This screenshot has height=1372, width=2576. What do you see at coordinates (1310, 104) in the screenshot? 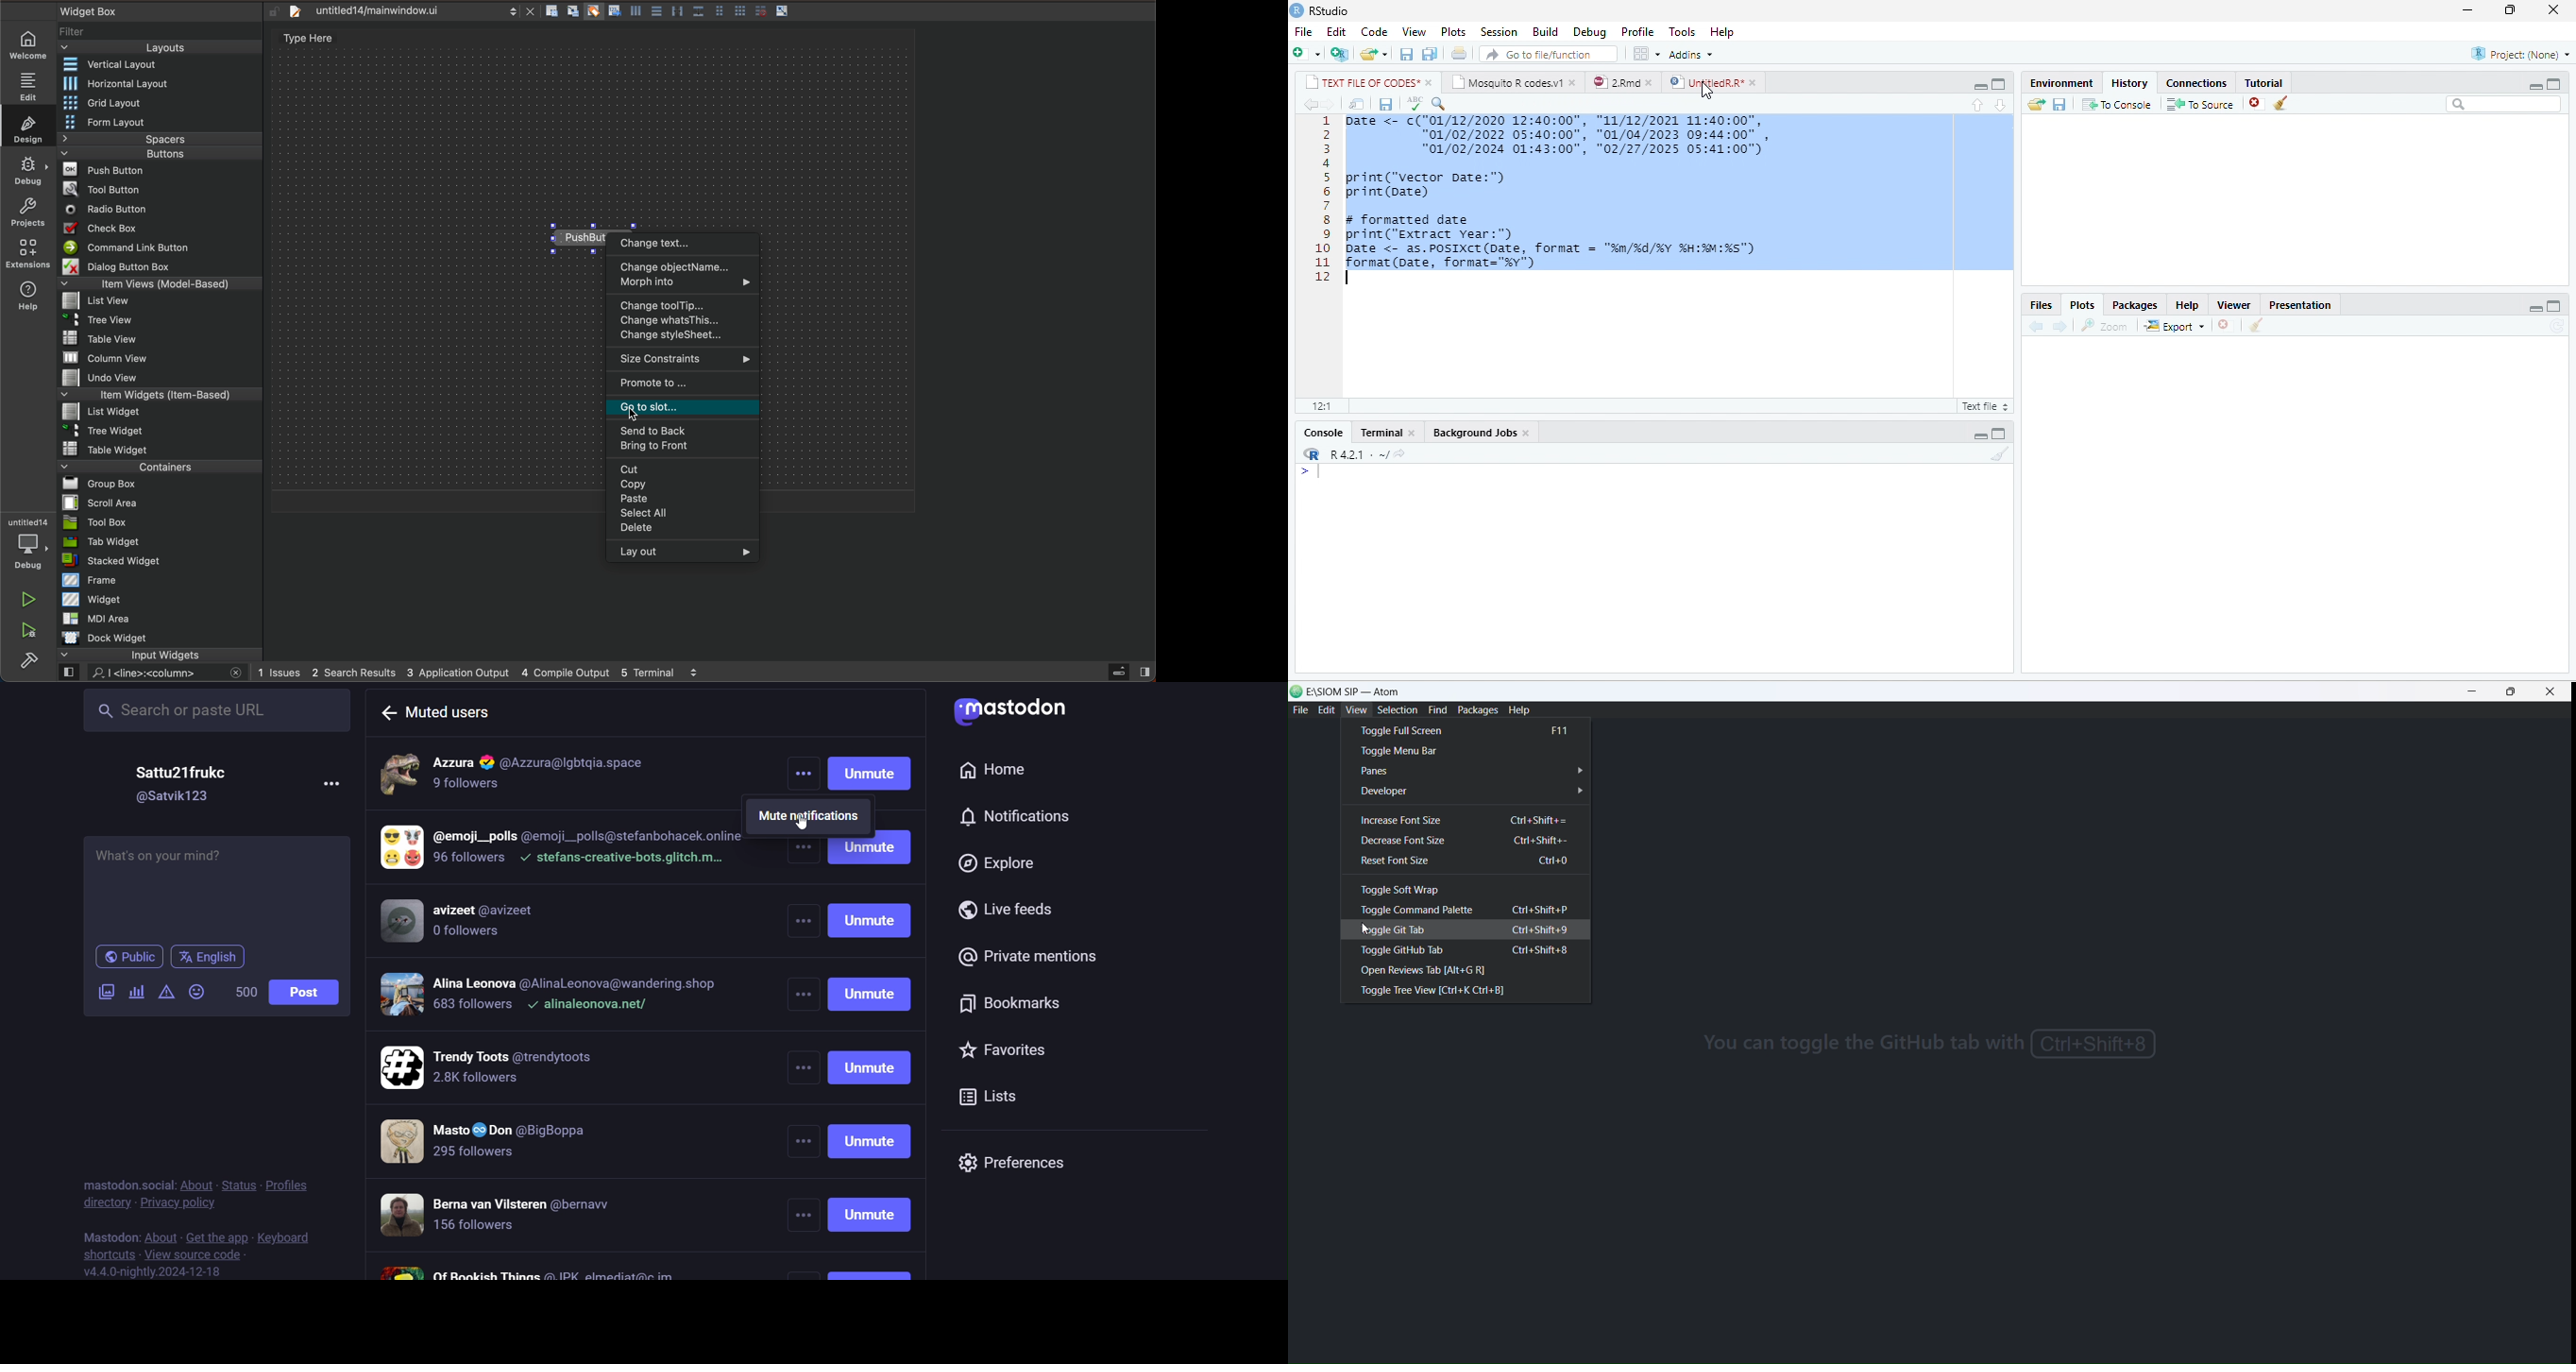
I see `back` at bounding box center [1310, 104].